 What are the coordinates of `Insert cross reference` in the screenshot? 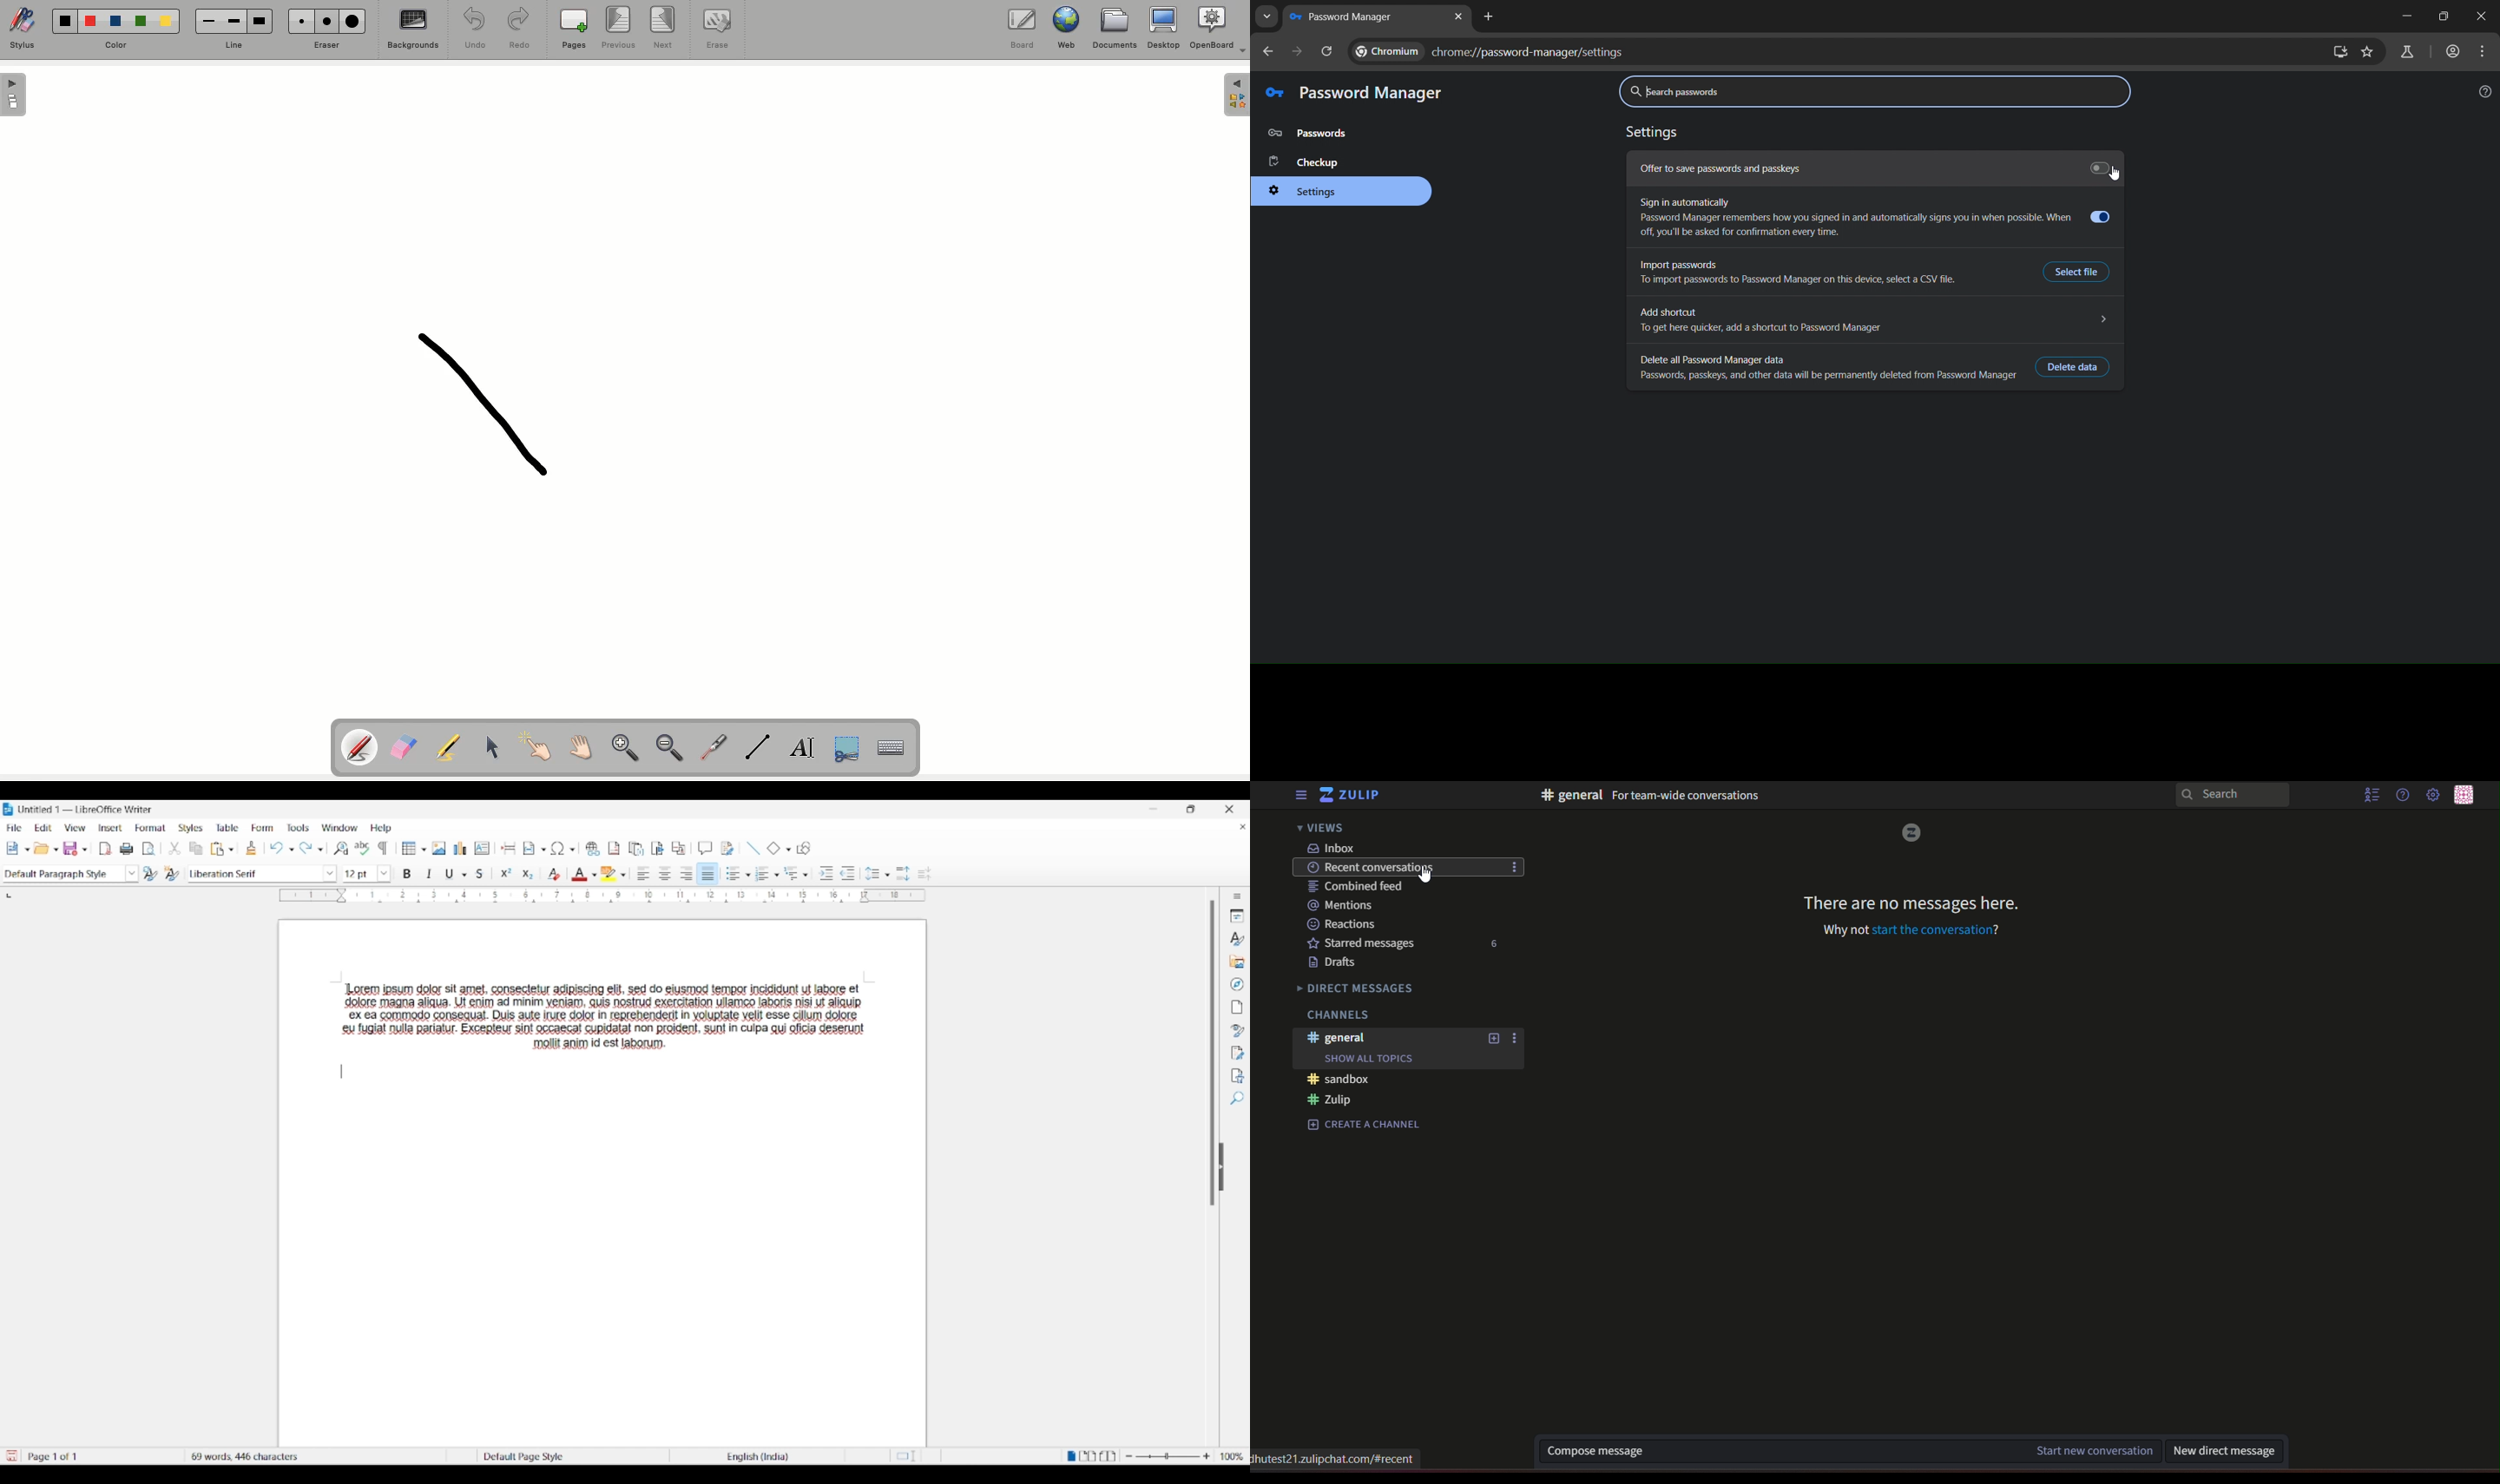 It's located at (678, 847).